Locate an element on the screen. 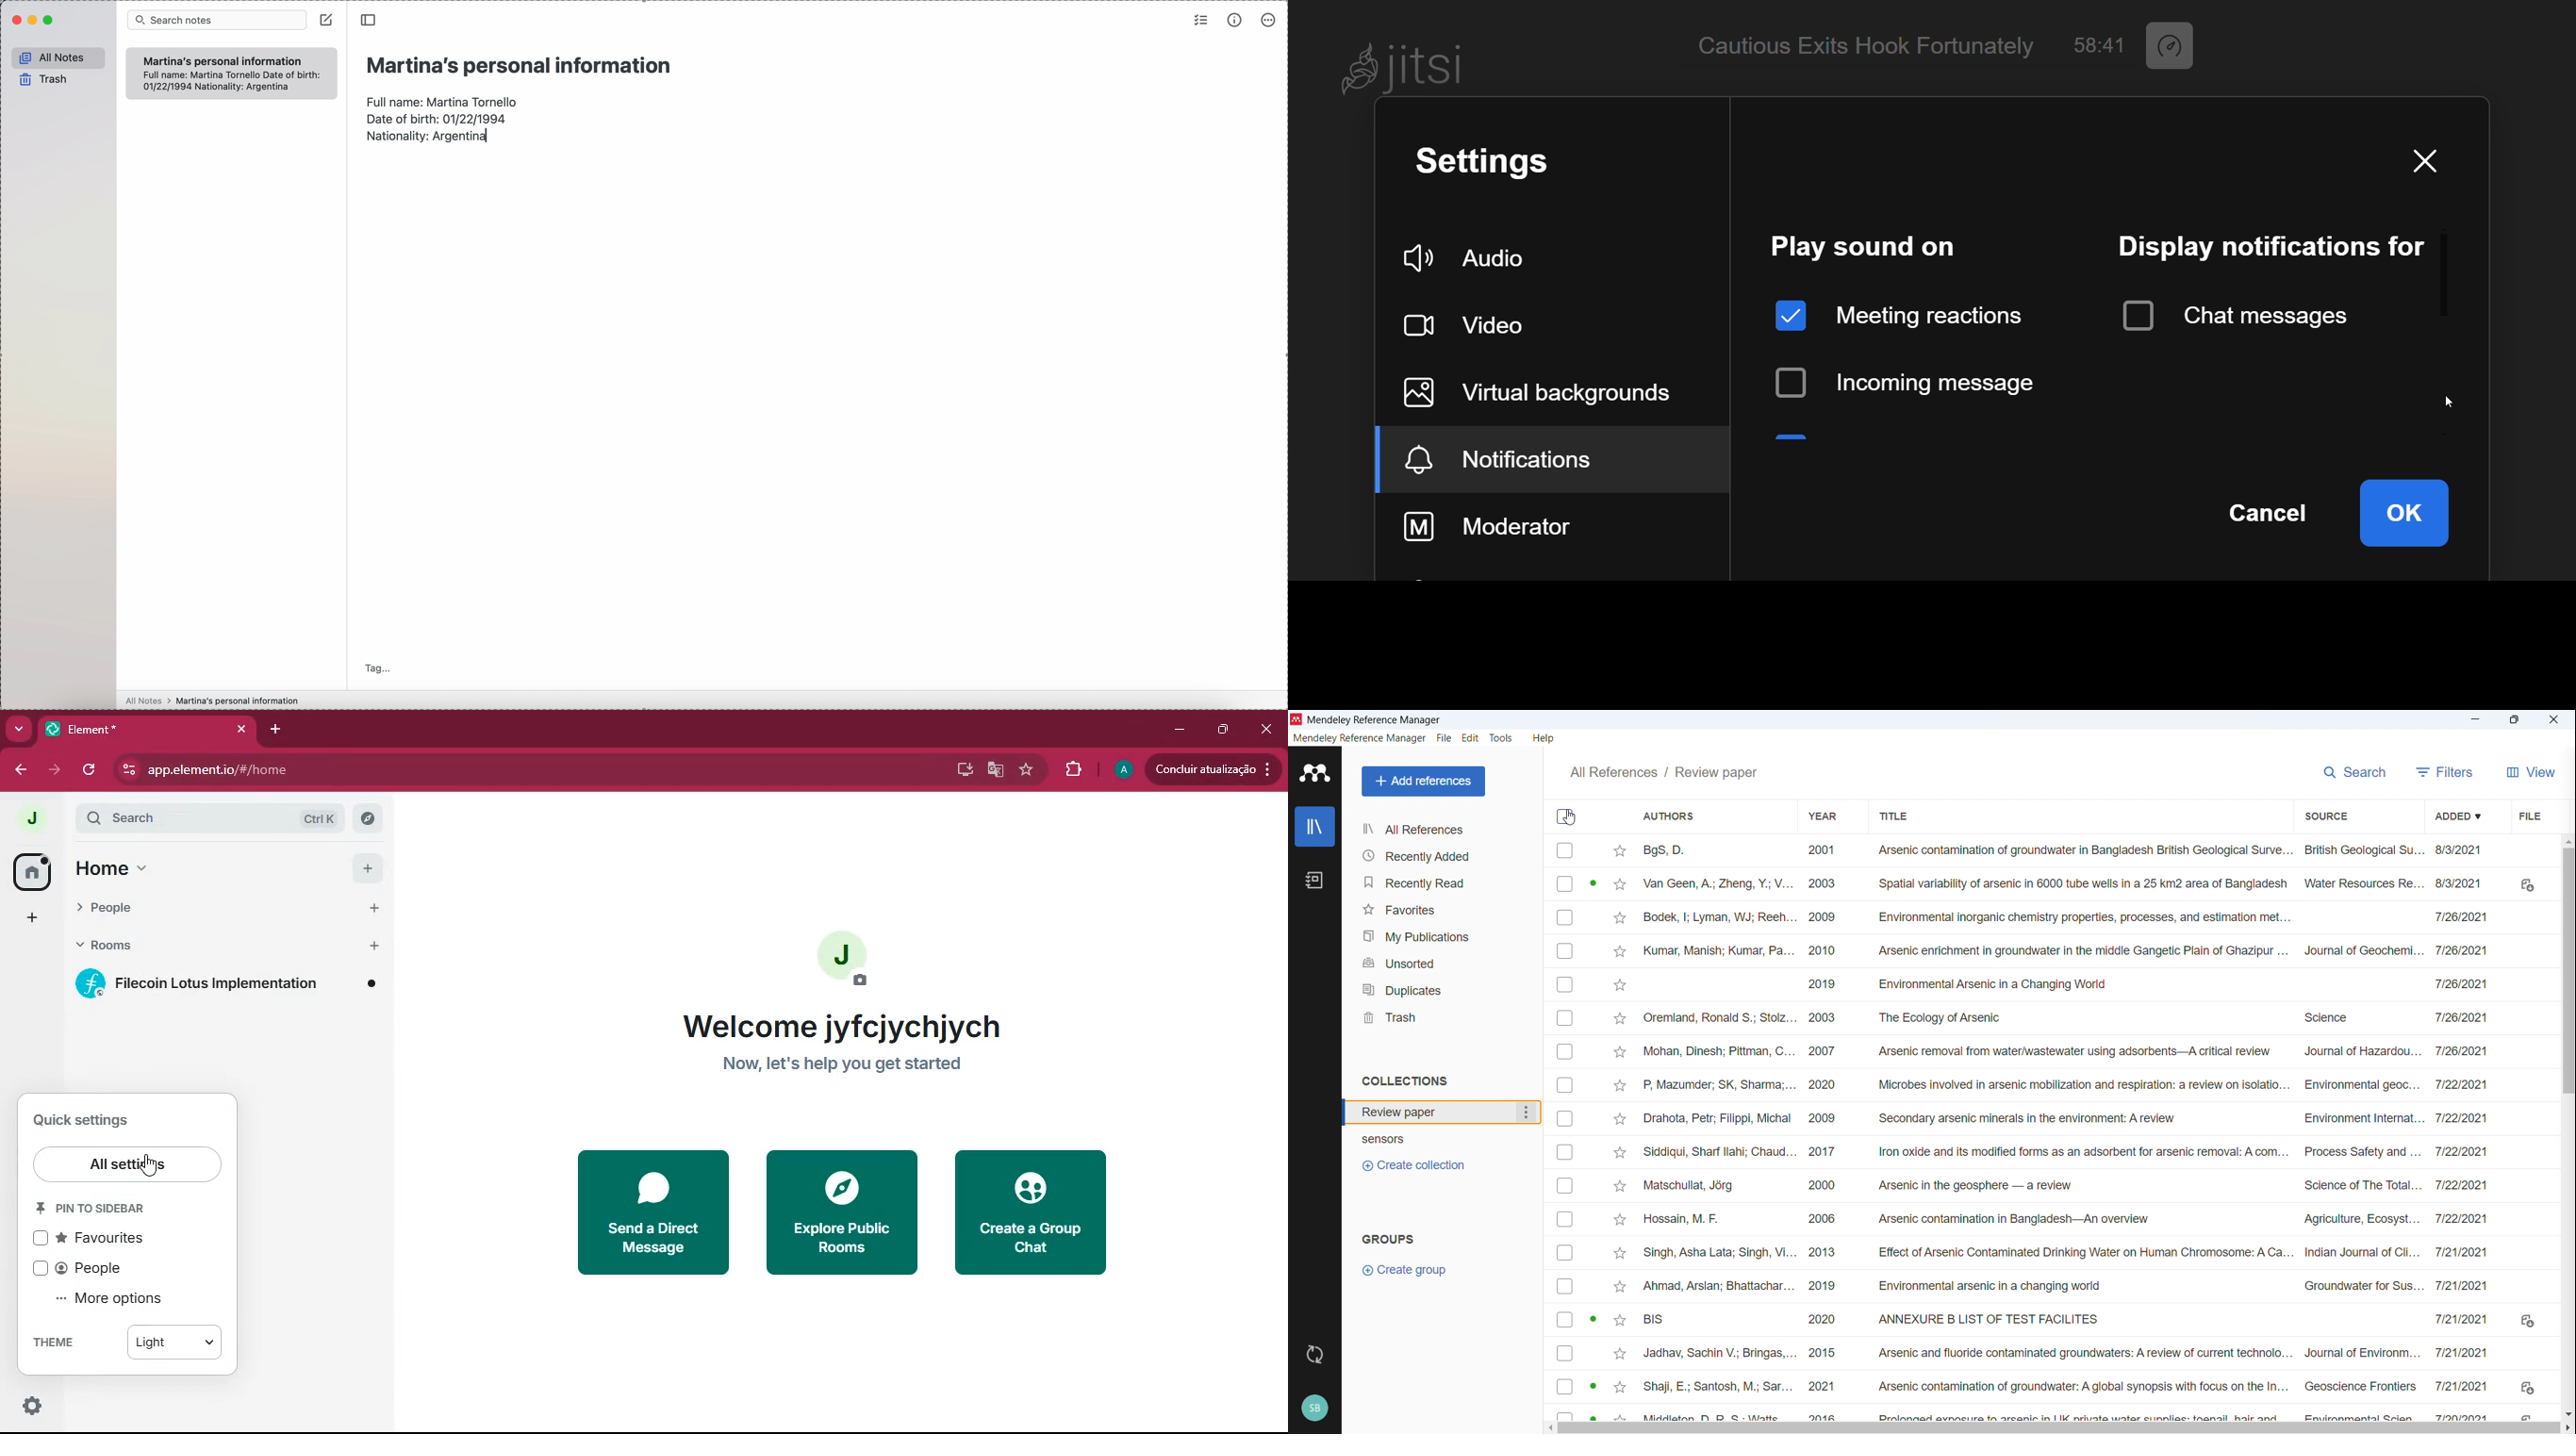  Search  is located at coordinates (2355, 770).